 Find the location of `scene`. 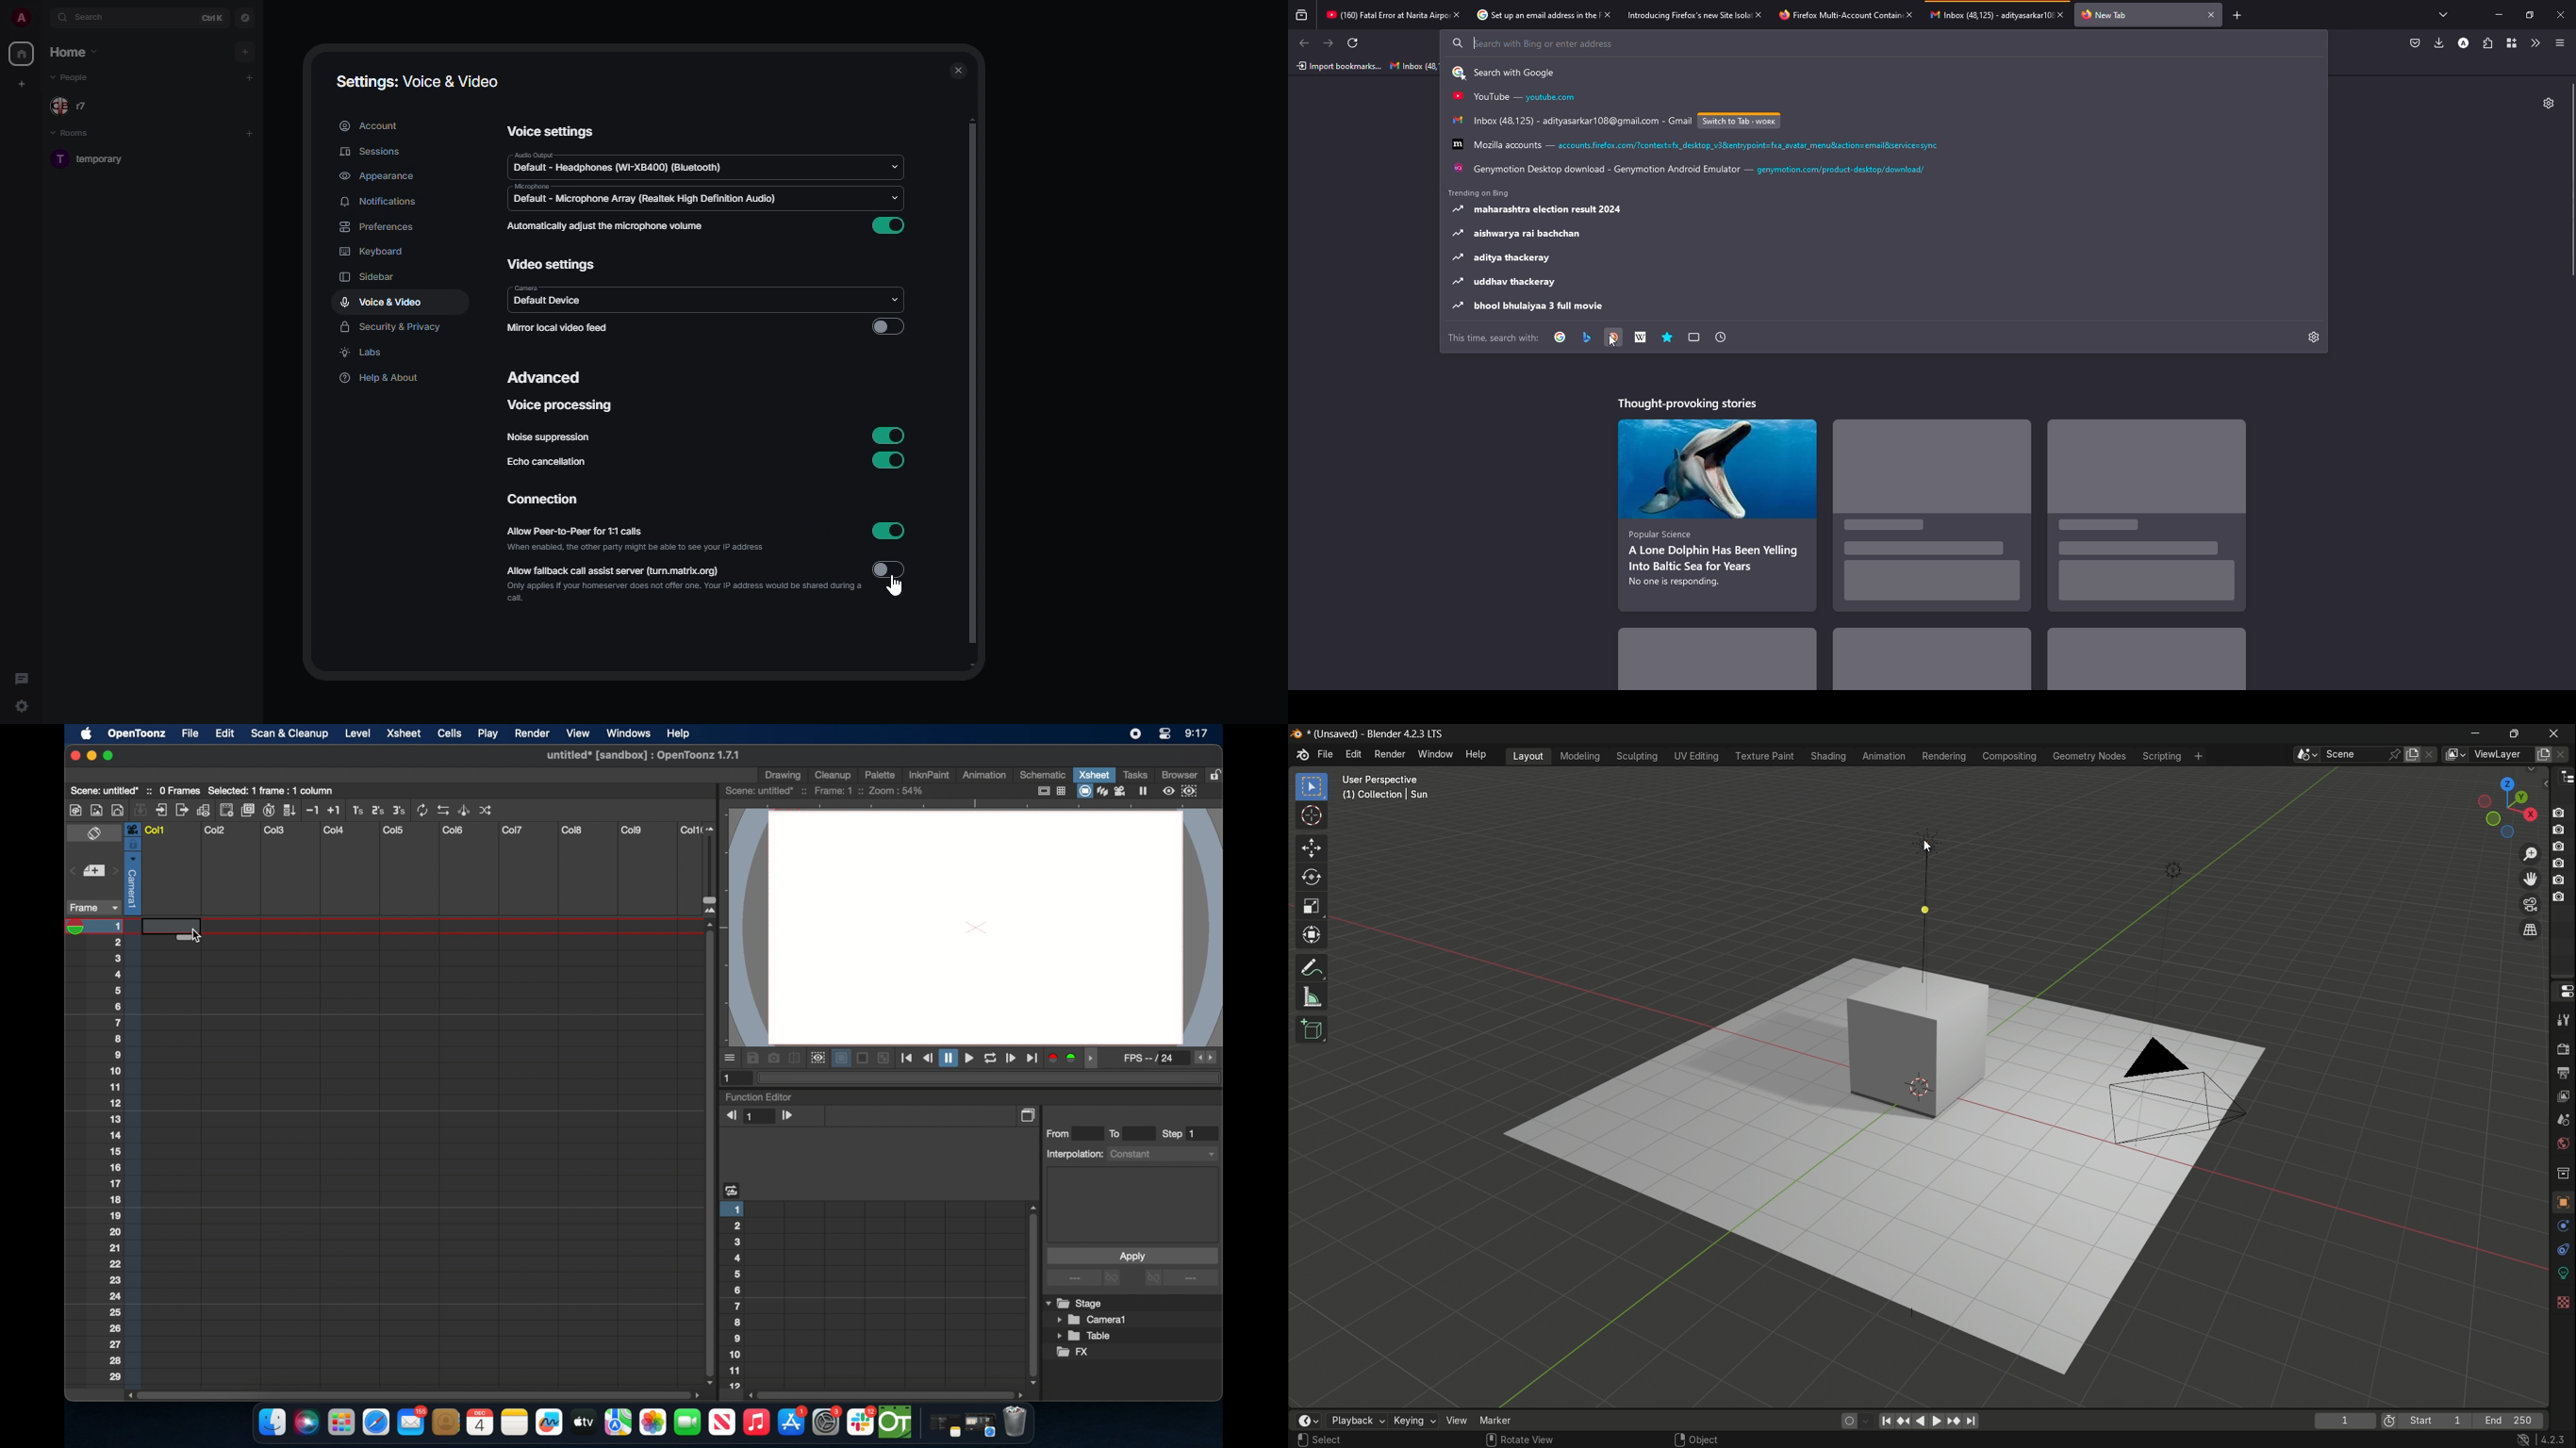

scene is located at coordinates (825, 791).